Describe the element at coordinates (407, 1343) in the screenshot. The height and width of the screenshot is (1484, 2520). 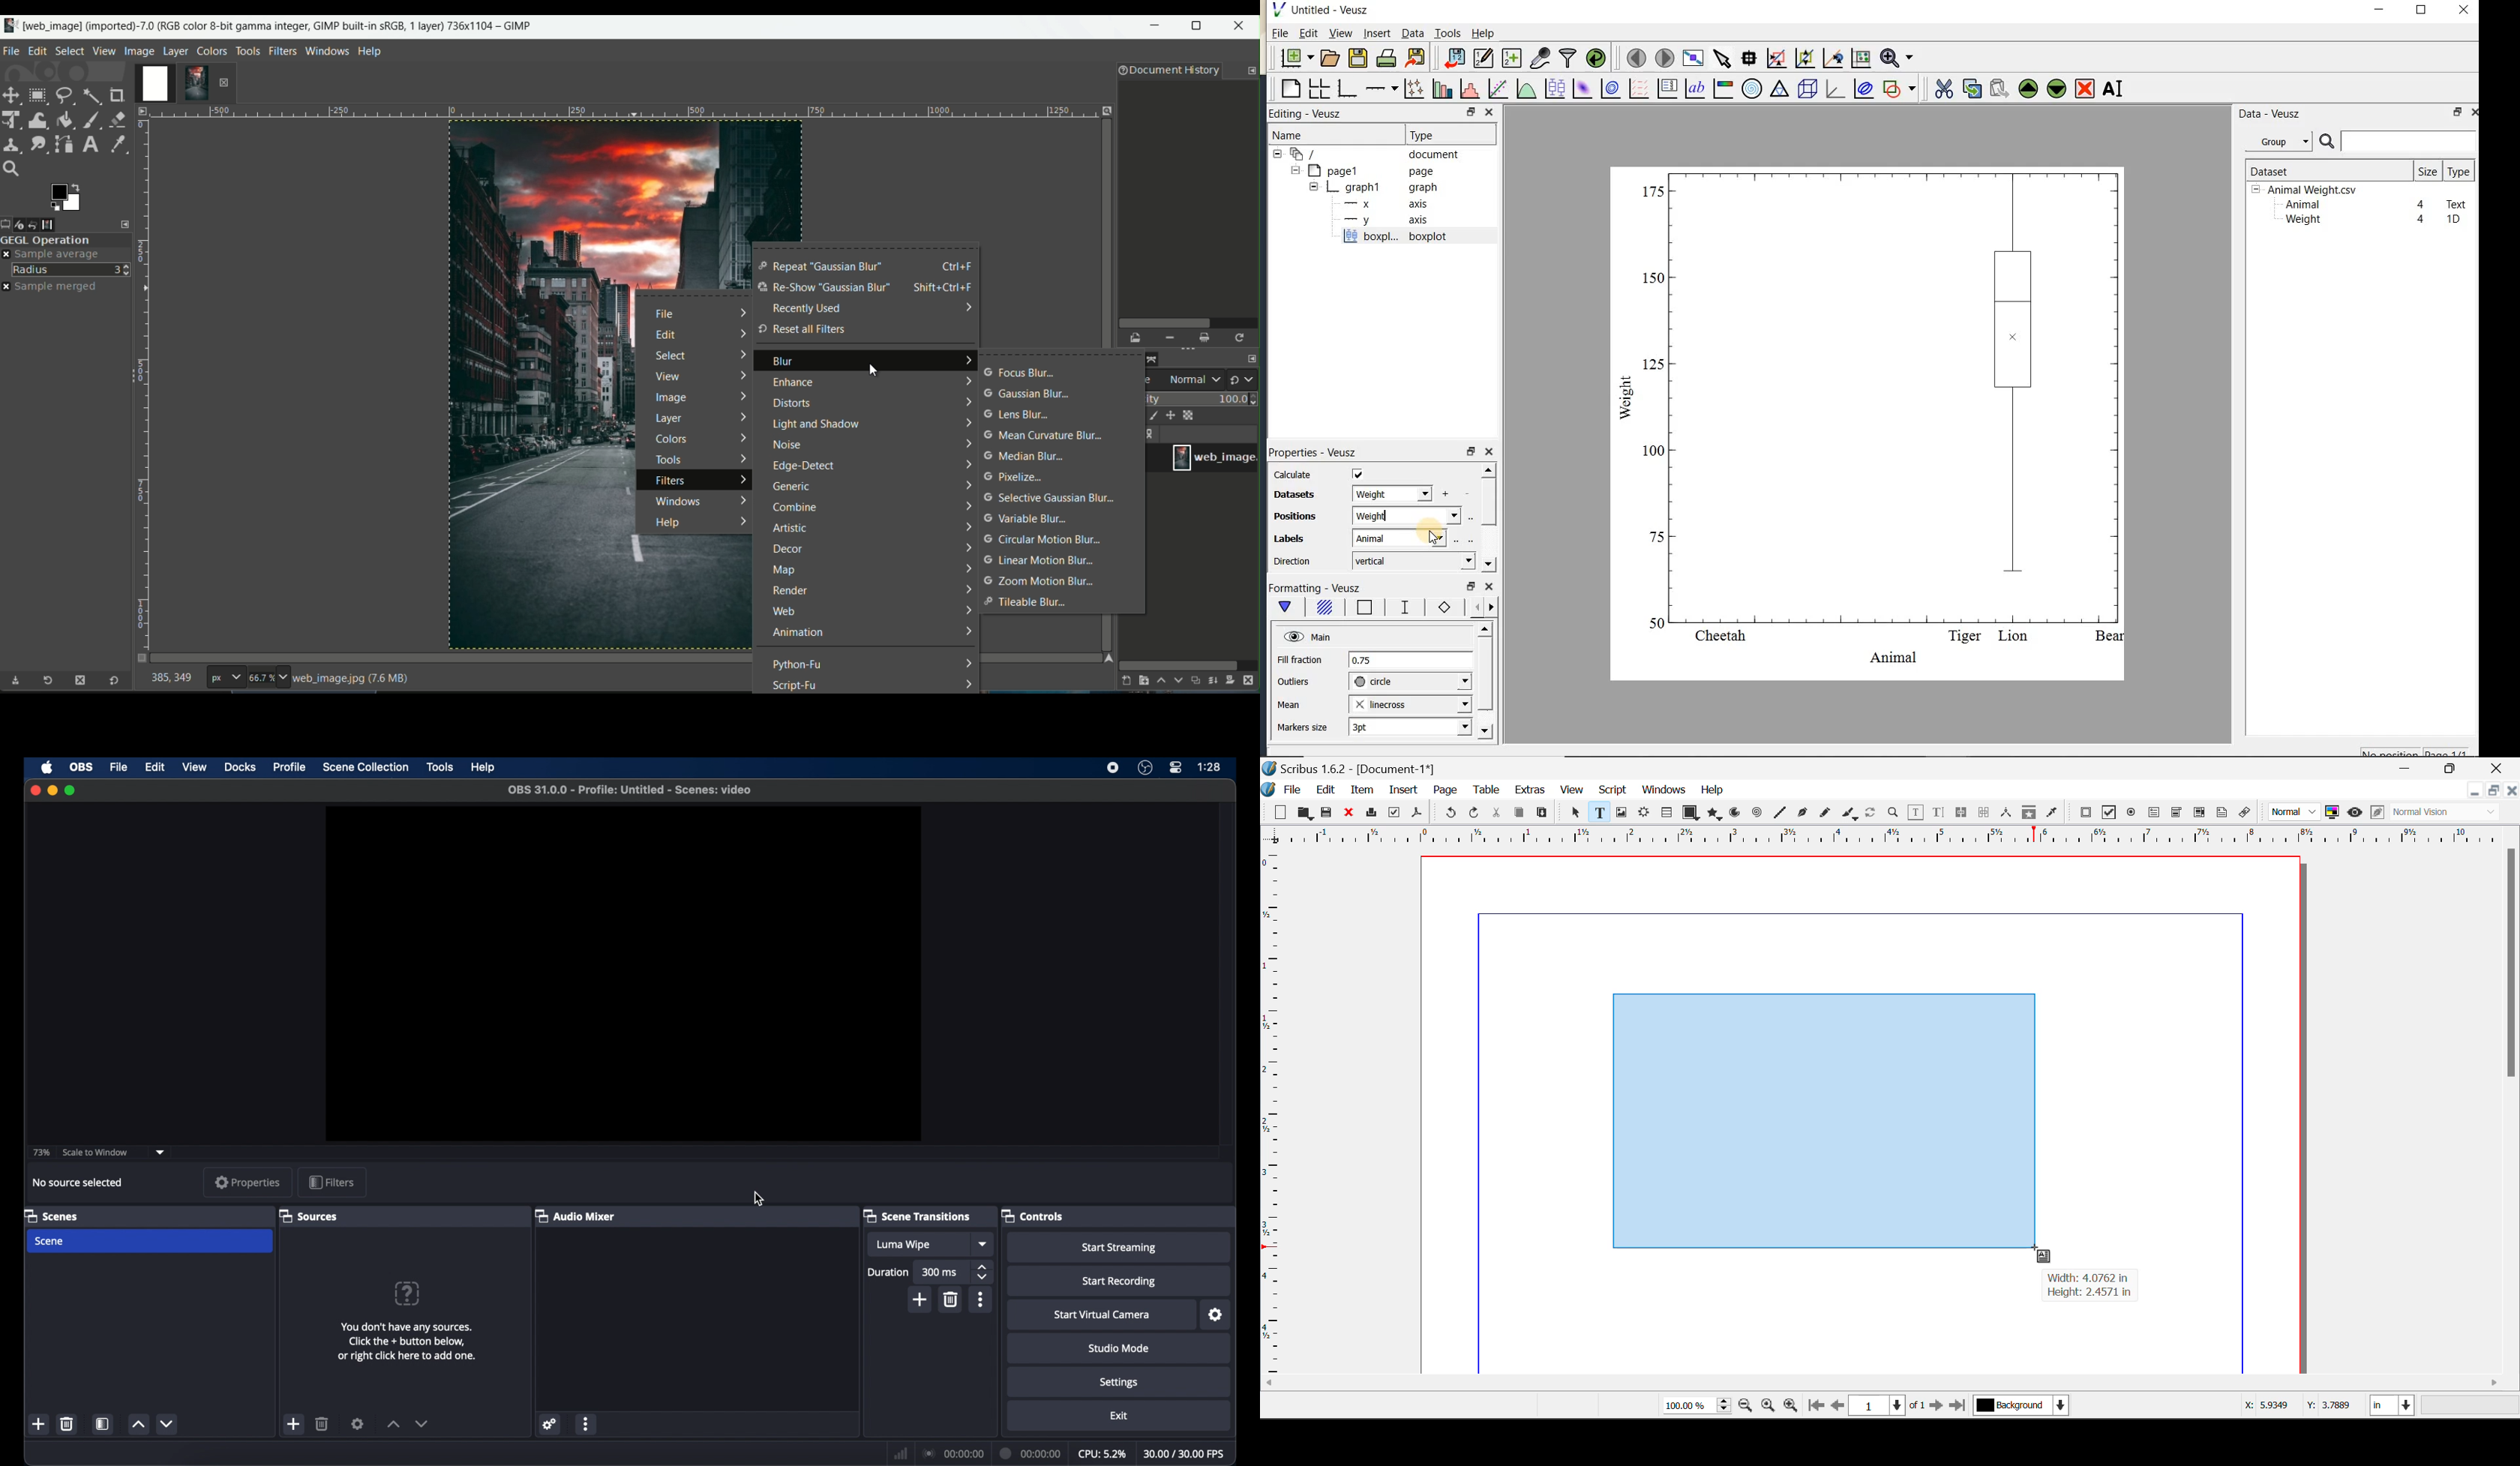
I see `add sources information` at that location.